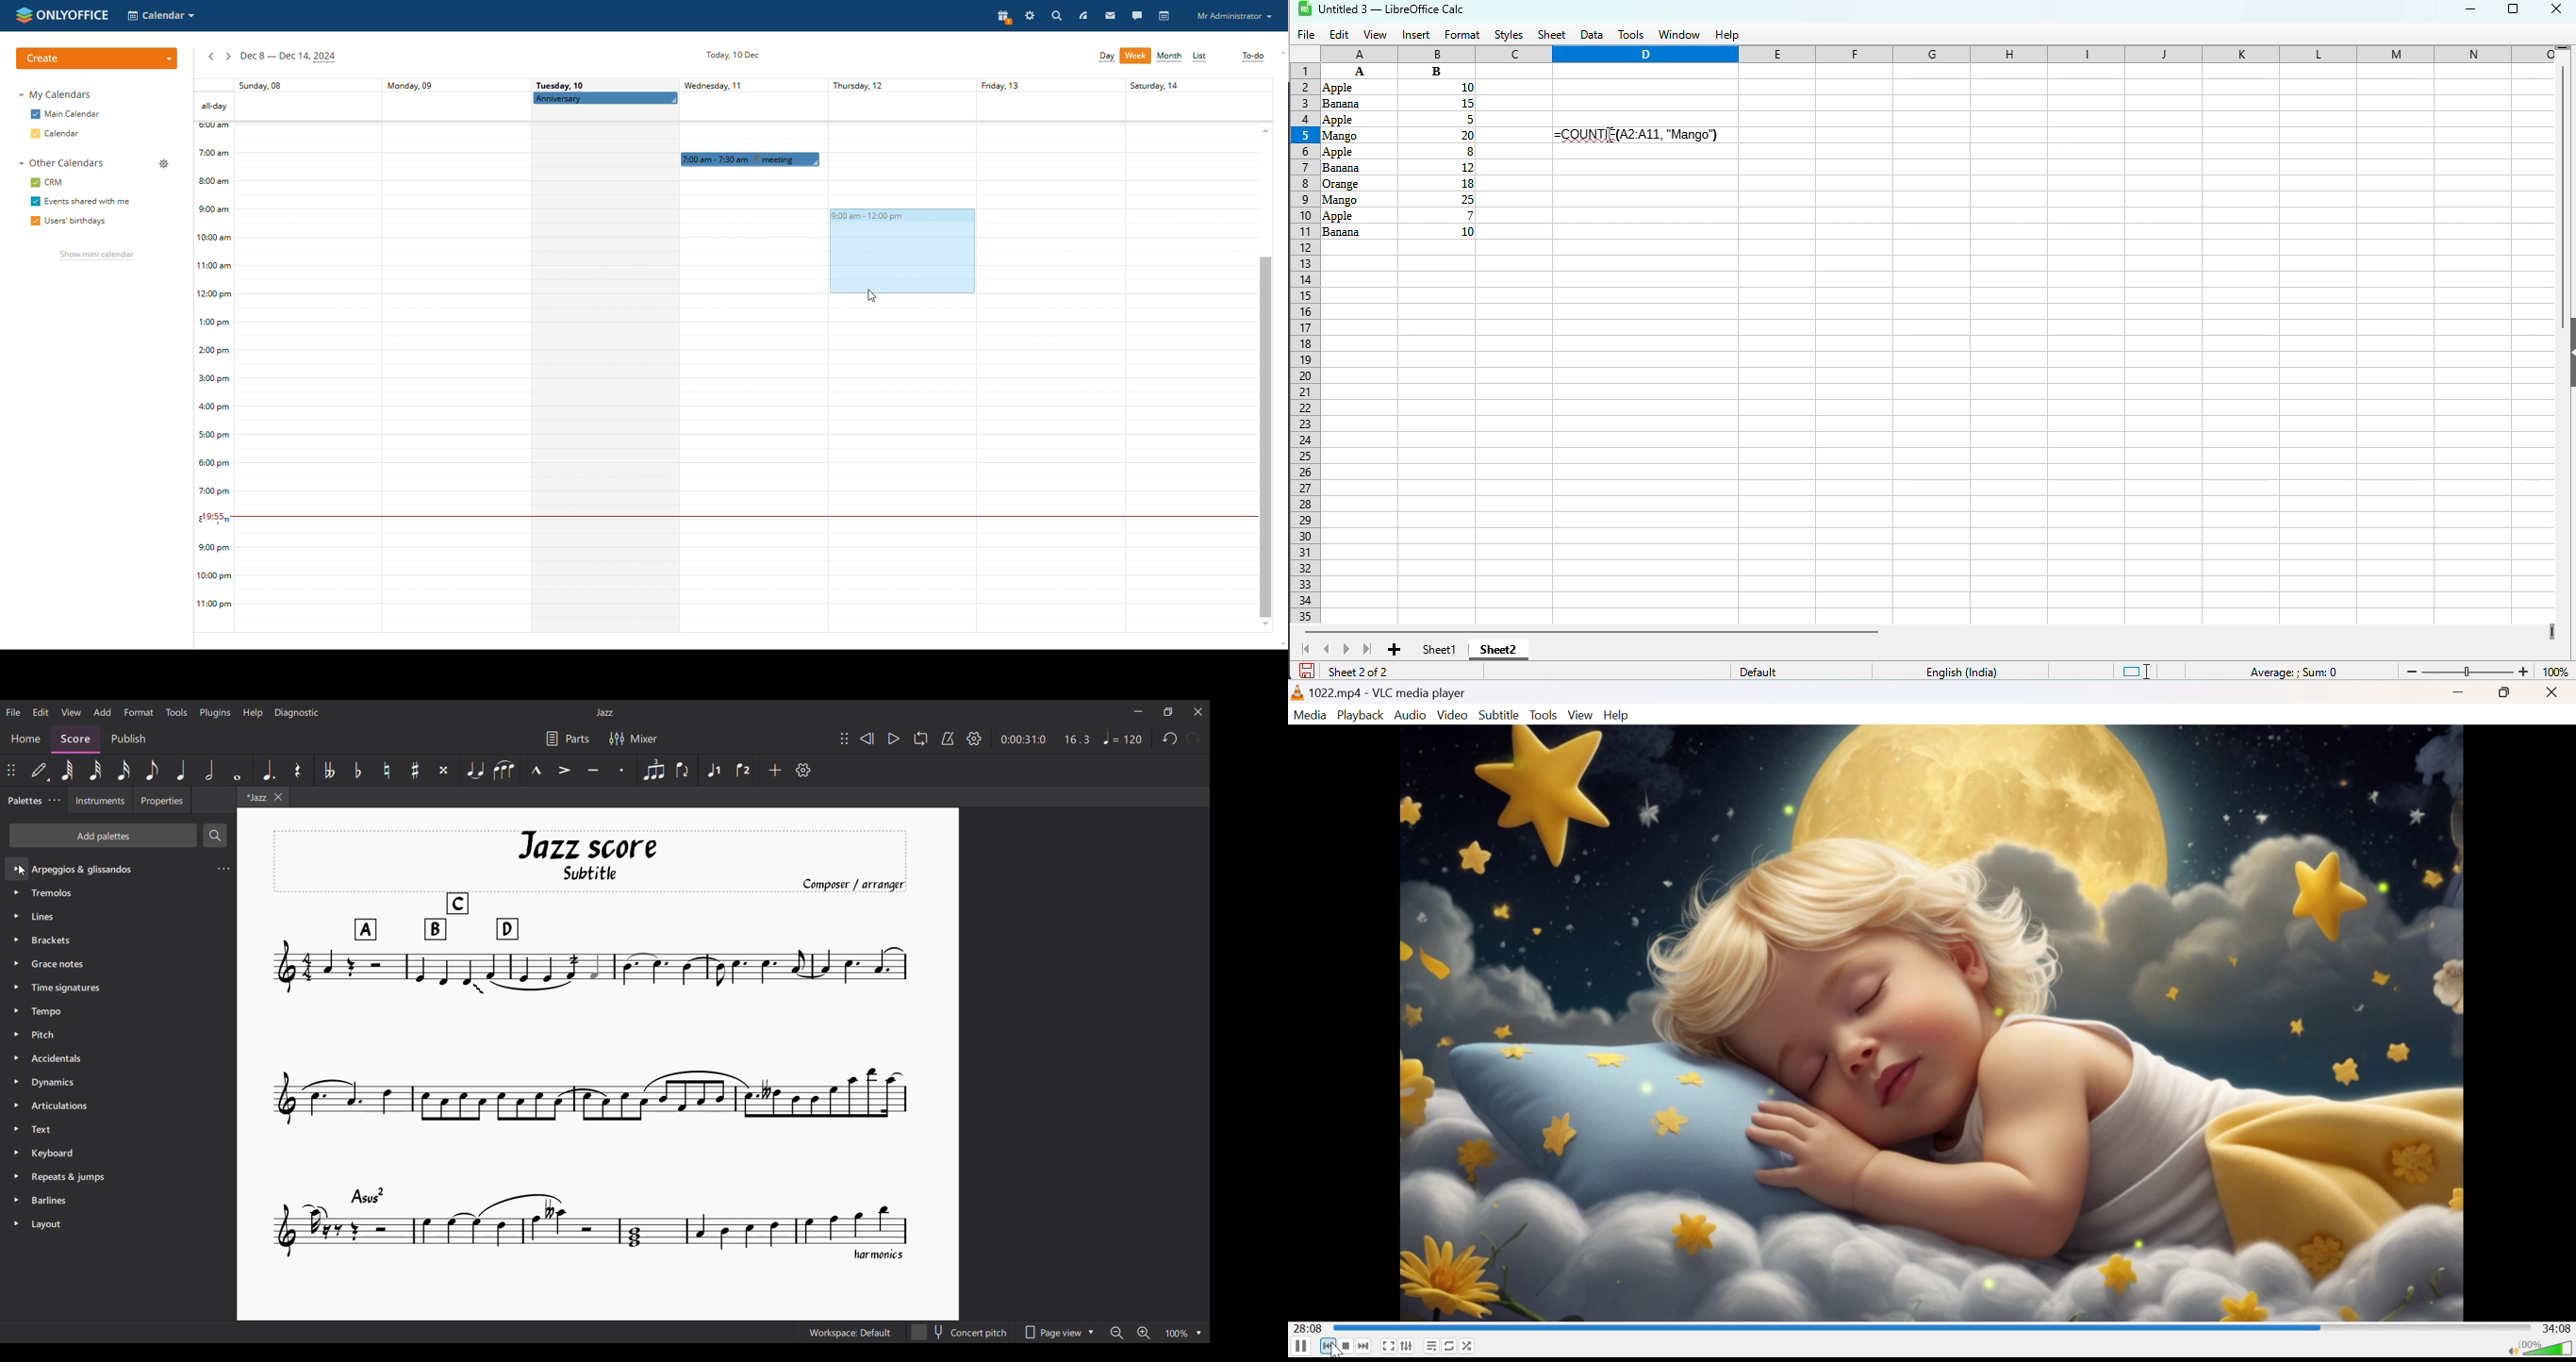  I want to click on text language, so click(1963, 672).